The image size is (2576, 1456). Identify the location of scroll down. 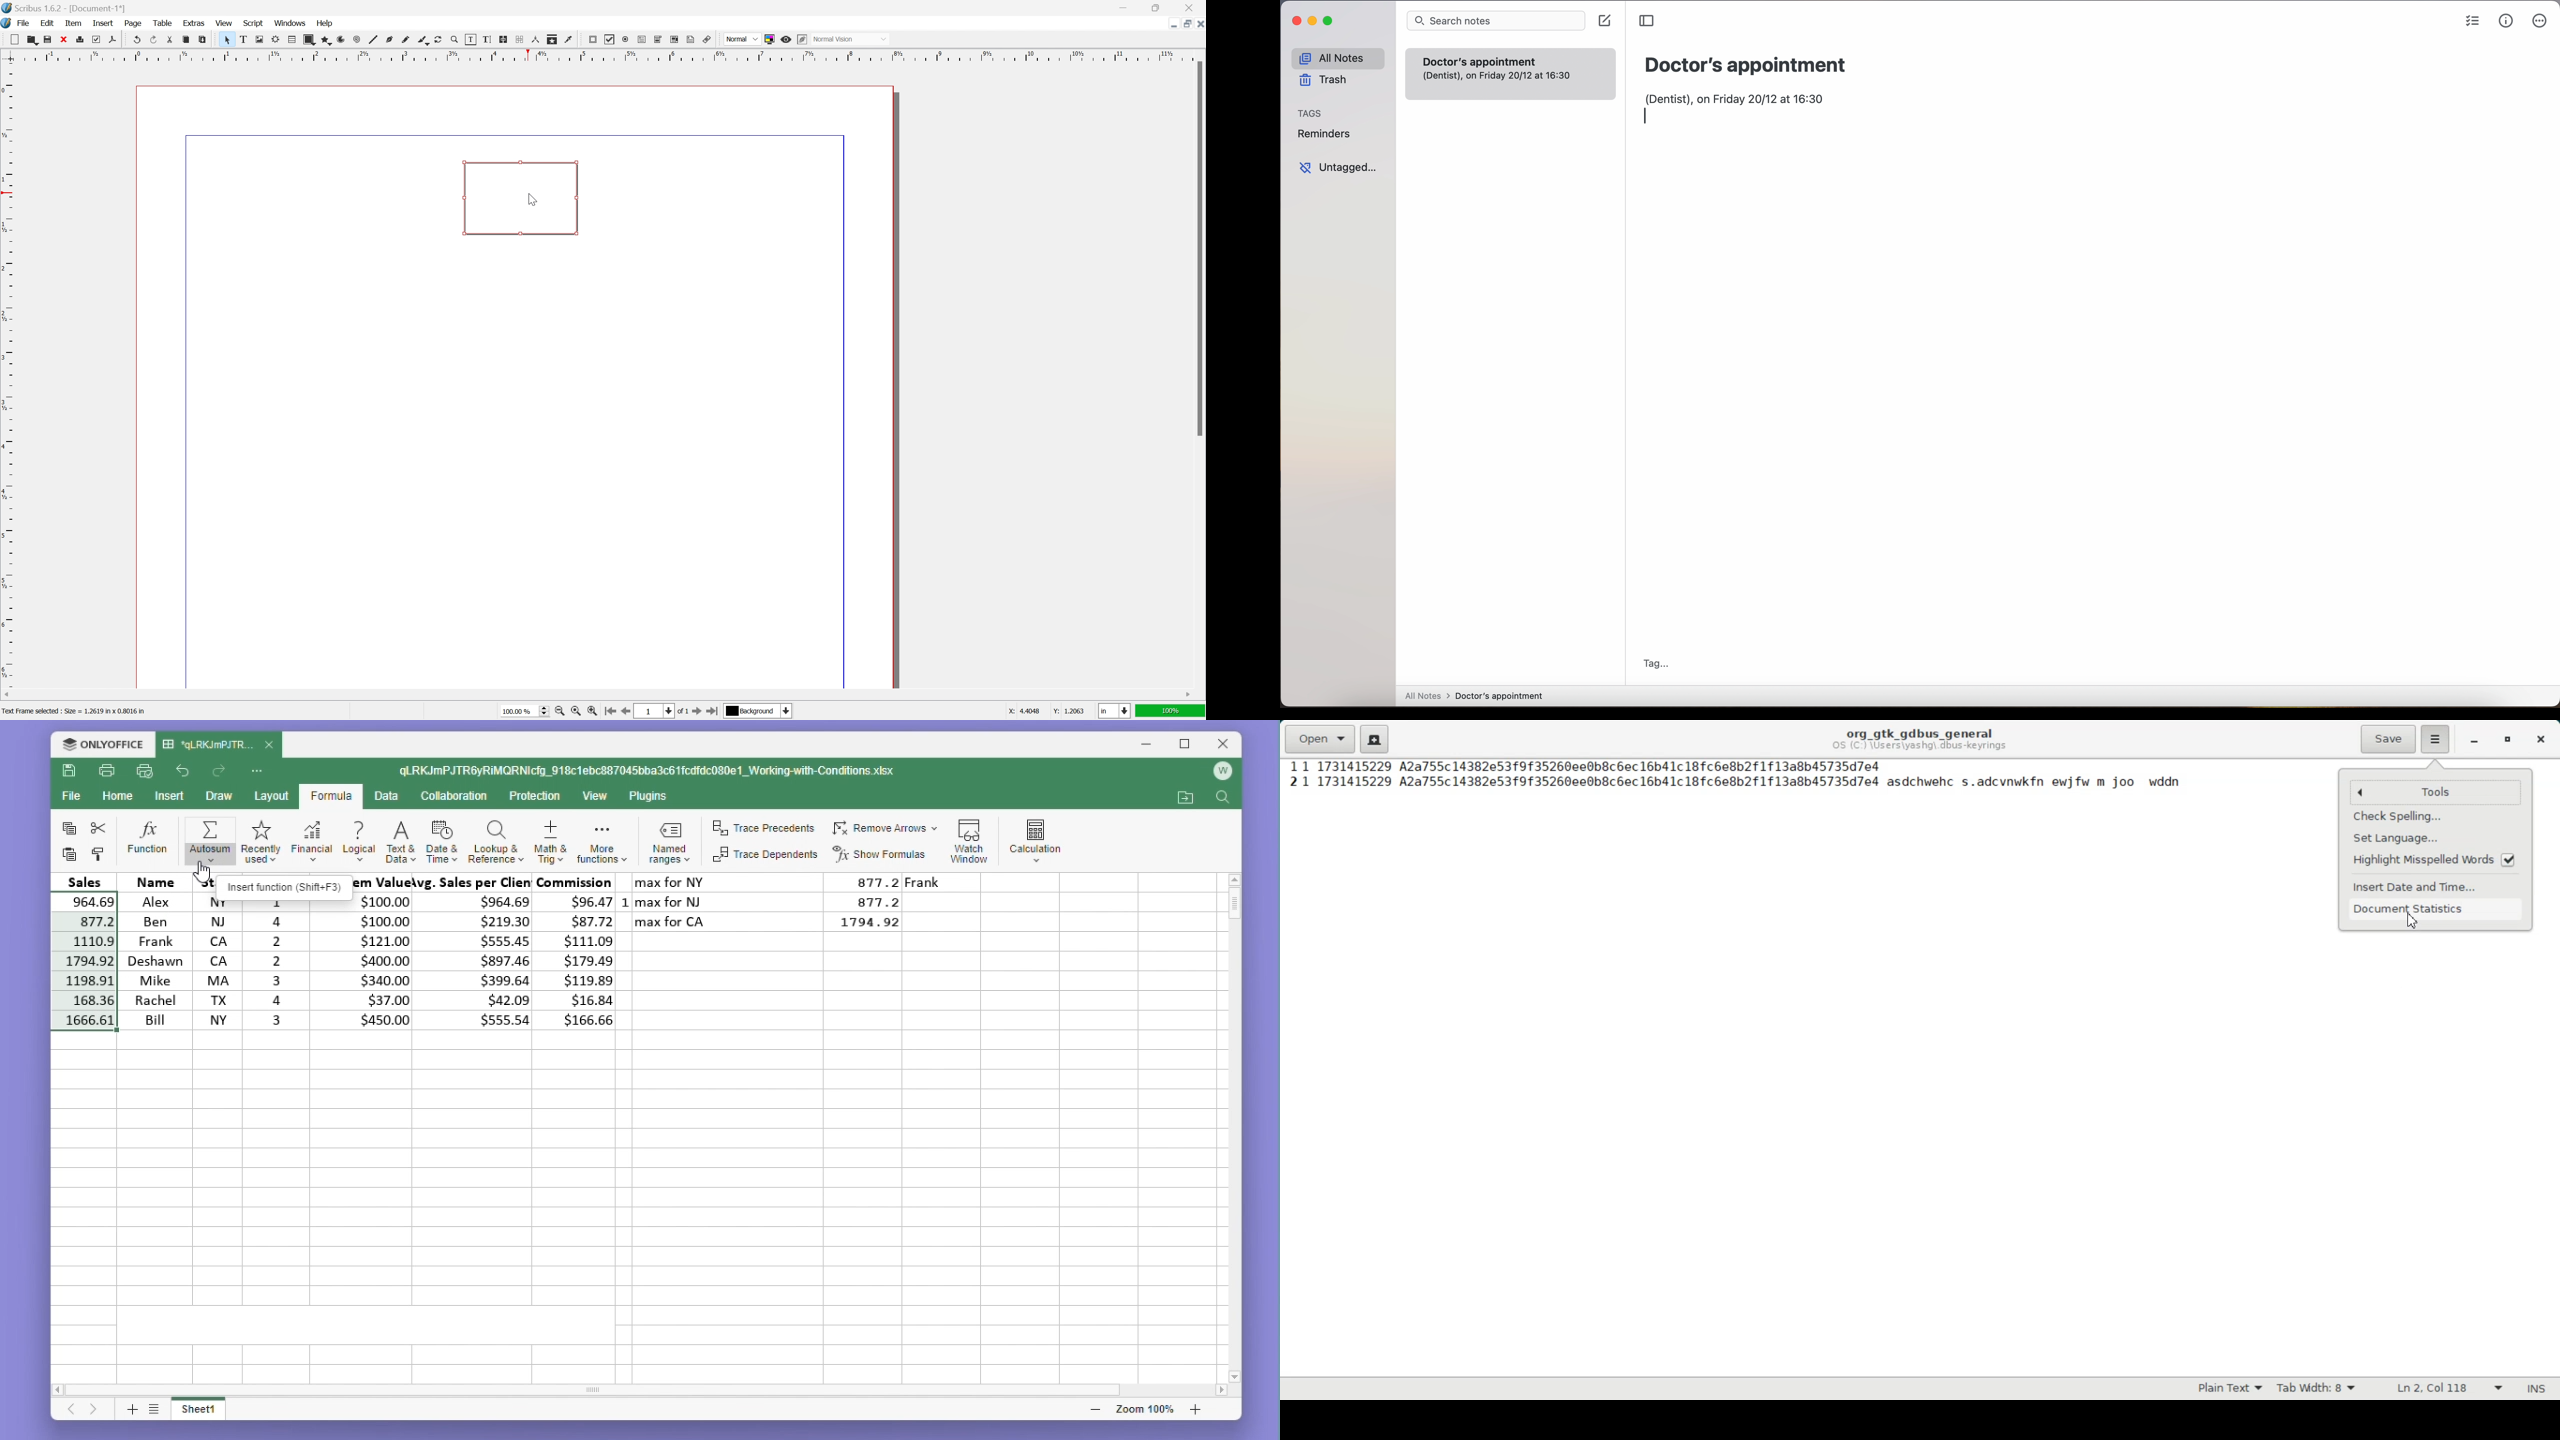
(1235, 1376).